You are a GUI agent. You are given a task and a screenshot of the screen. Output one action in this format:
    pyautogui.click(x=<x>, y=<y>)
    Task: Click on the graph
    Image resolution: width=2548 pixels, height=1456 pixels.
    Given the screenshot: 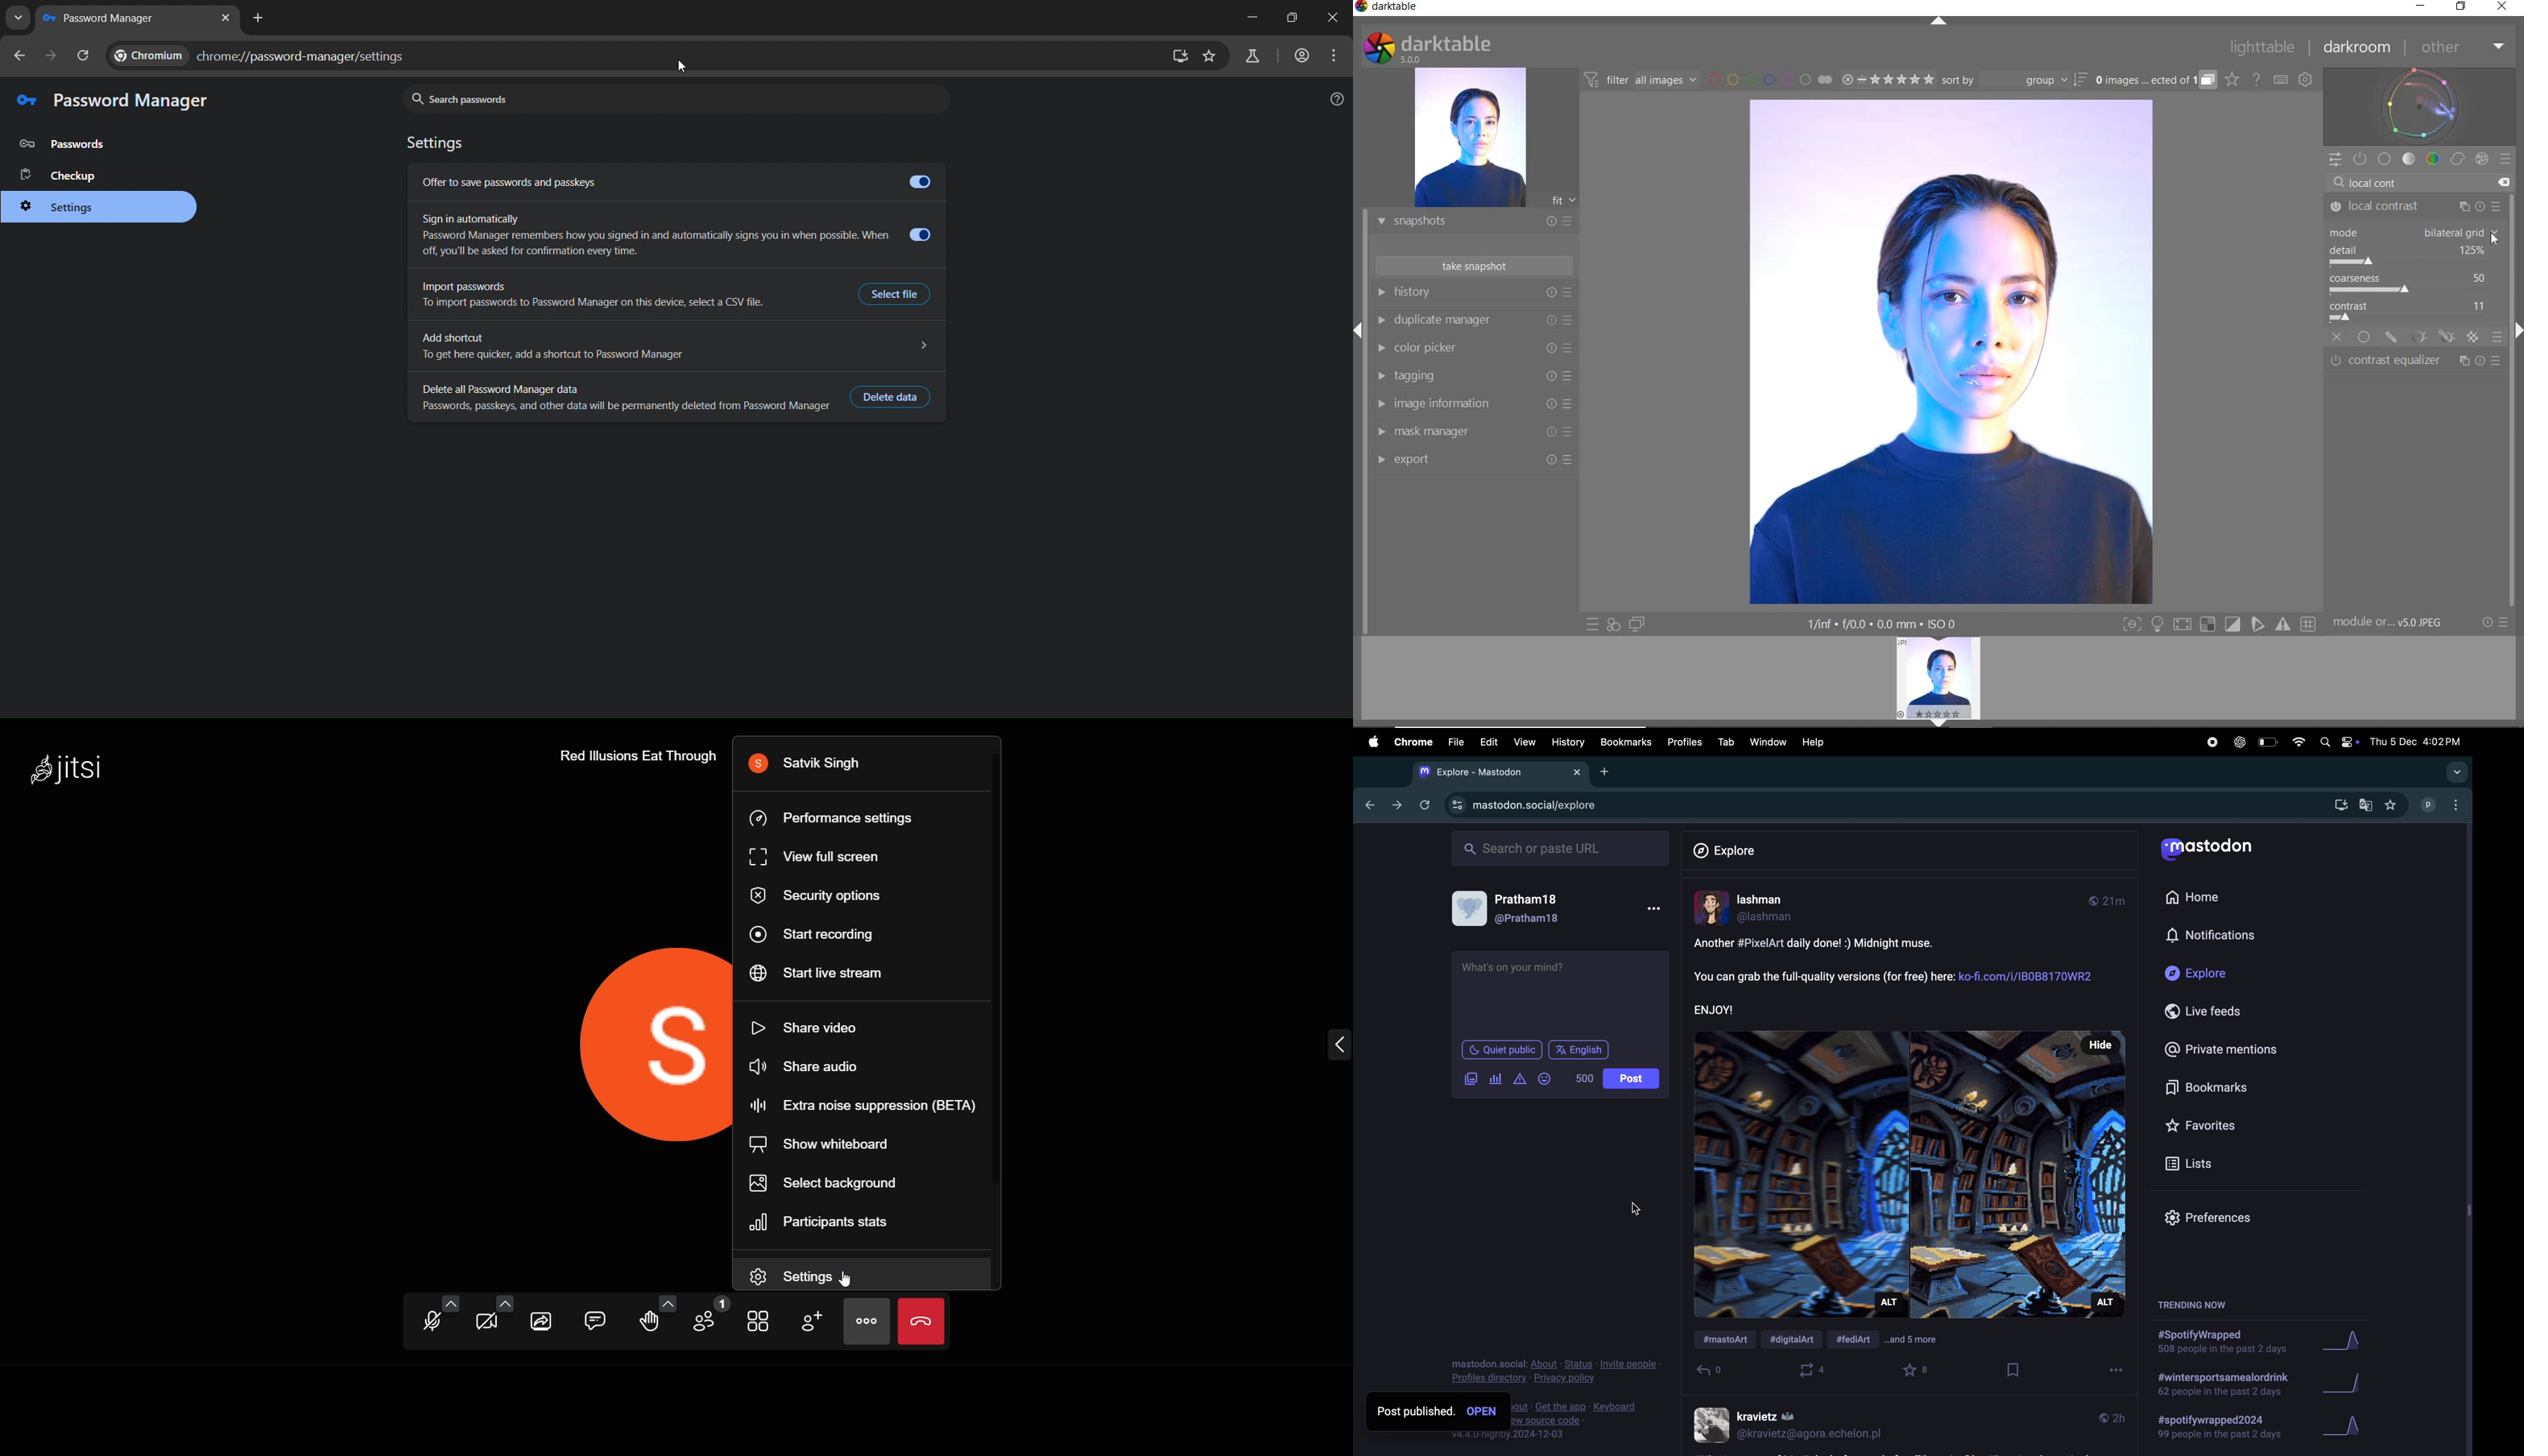 What is the action you would take?
    pyautogui.click(x=2348, y=1429)
    